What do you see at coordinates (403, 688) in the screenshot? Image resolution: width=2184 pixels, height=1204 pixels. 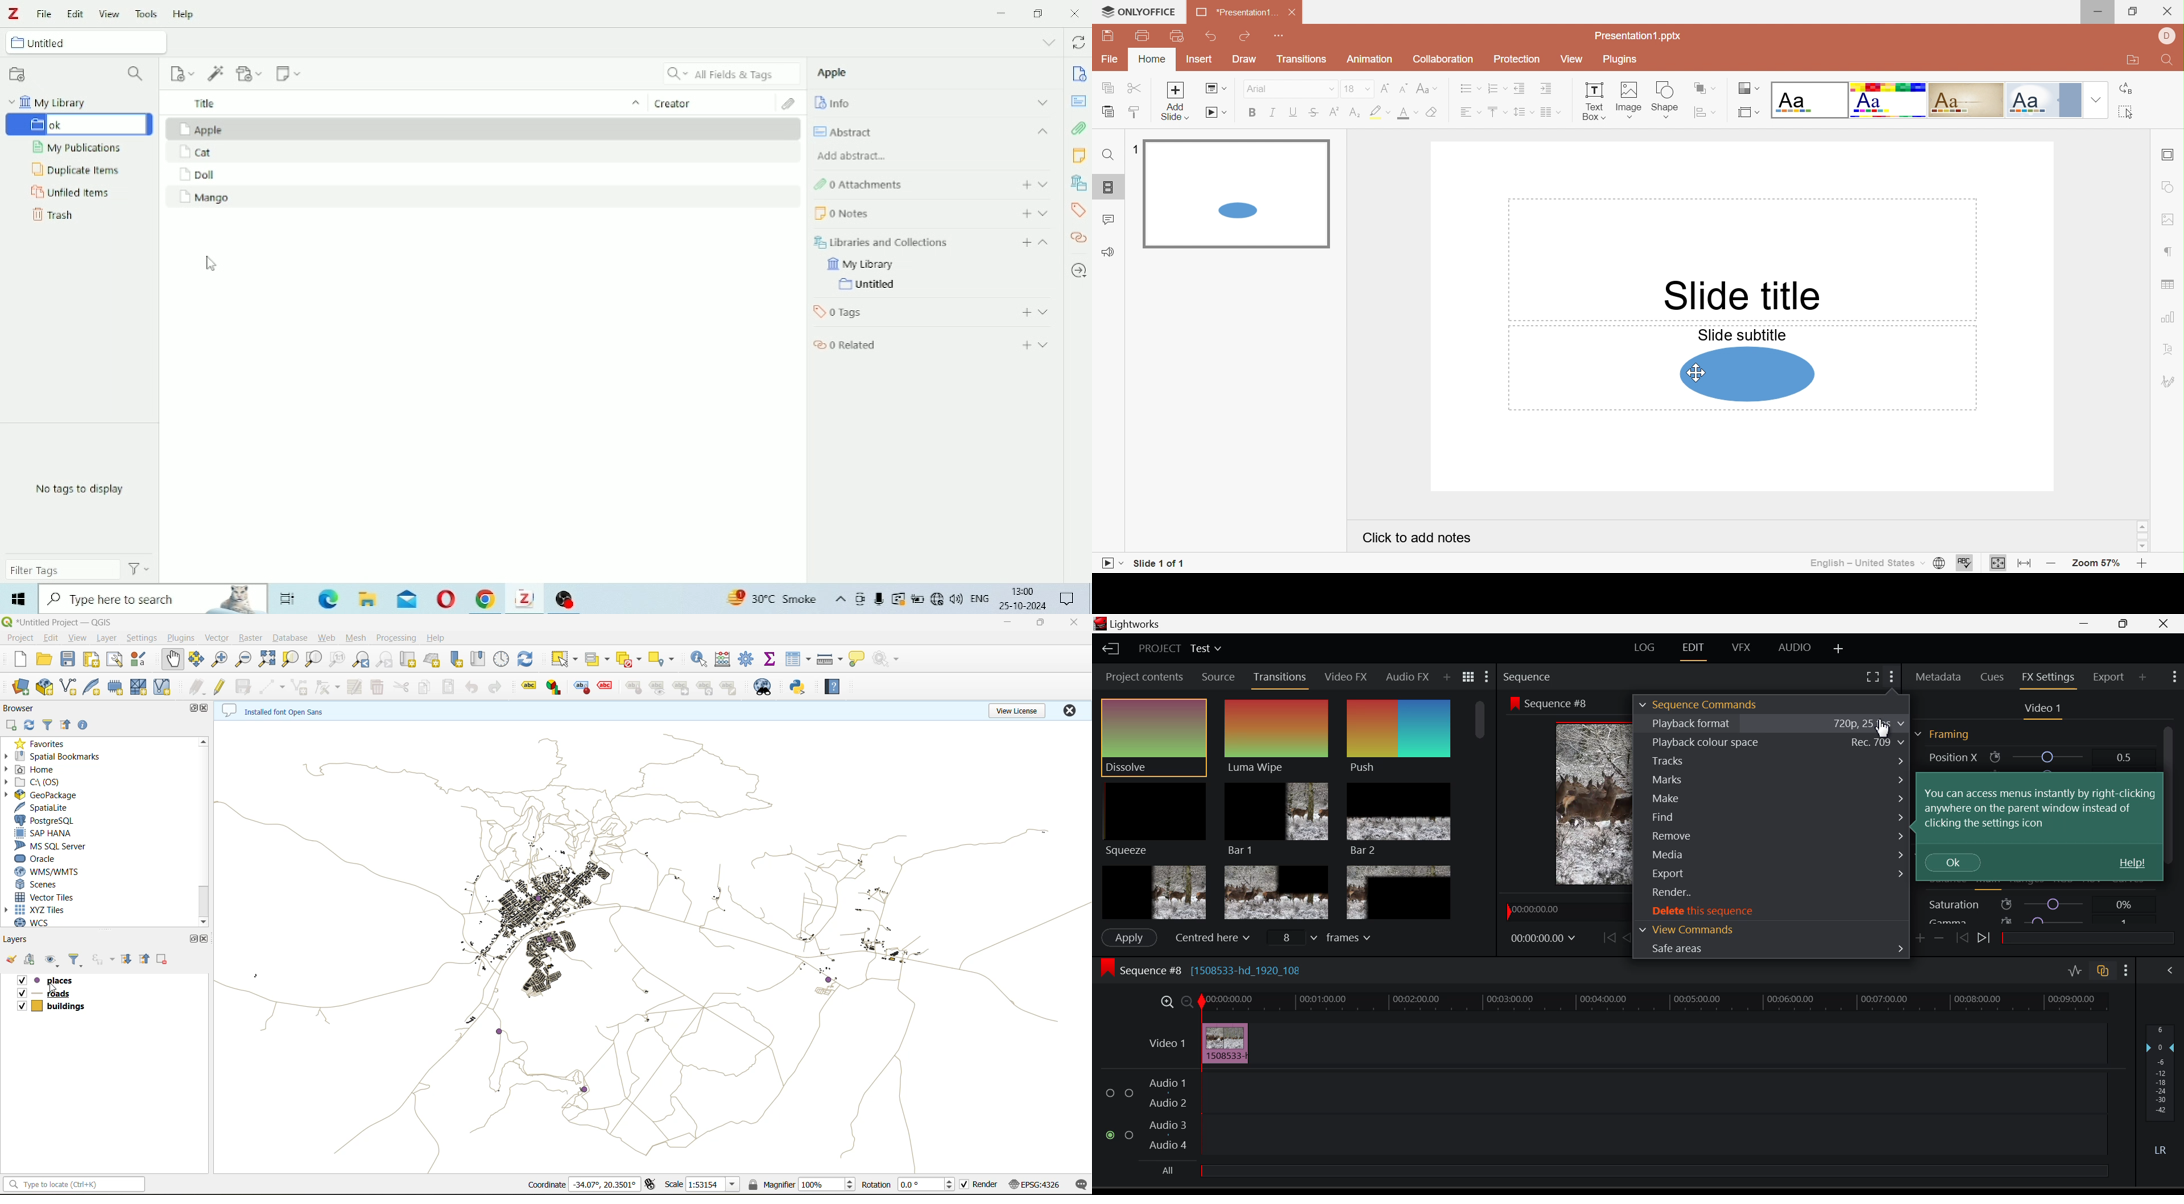 I see `cut` at bounding box center [403, 688].